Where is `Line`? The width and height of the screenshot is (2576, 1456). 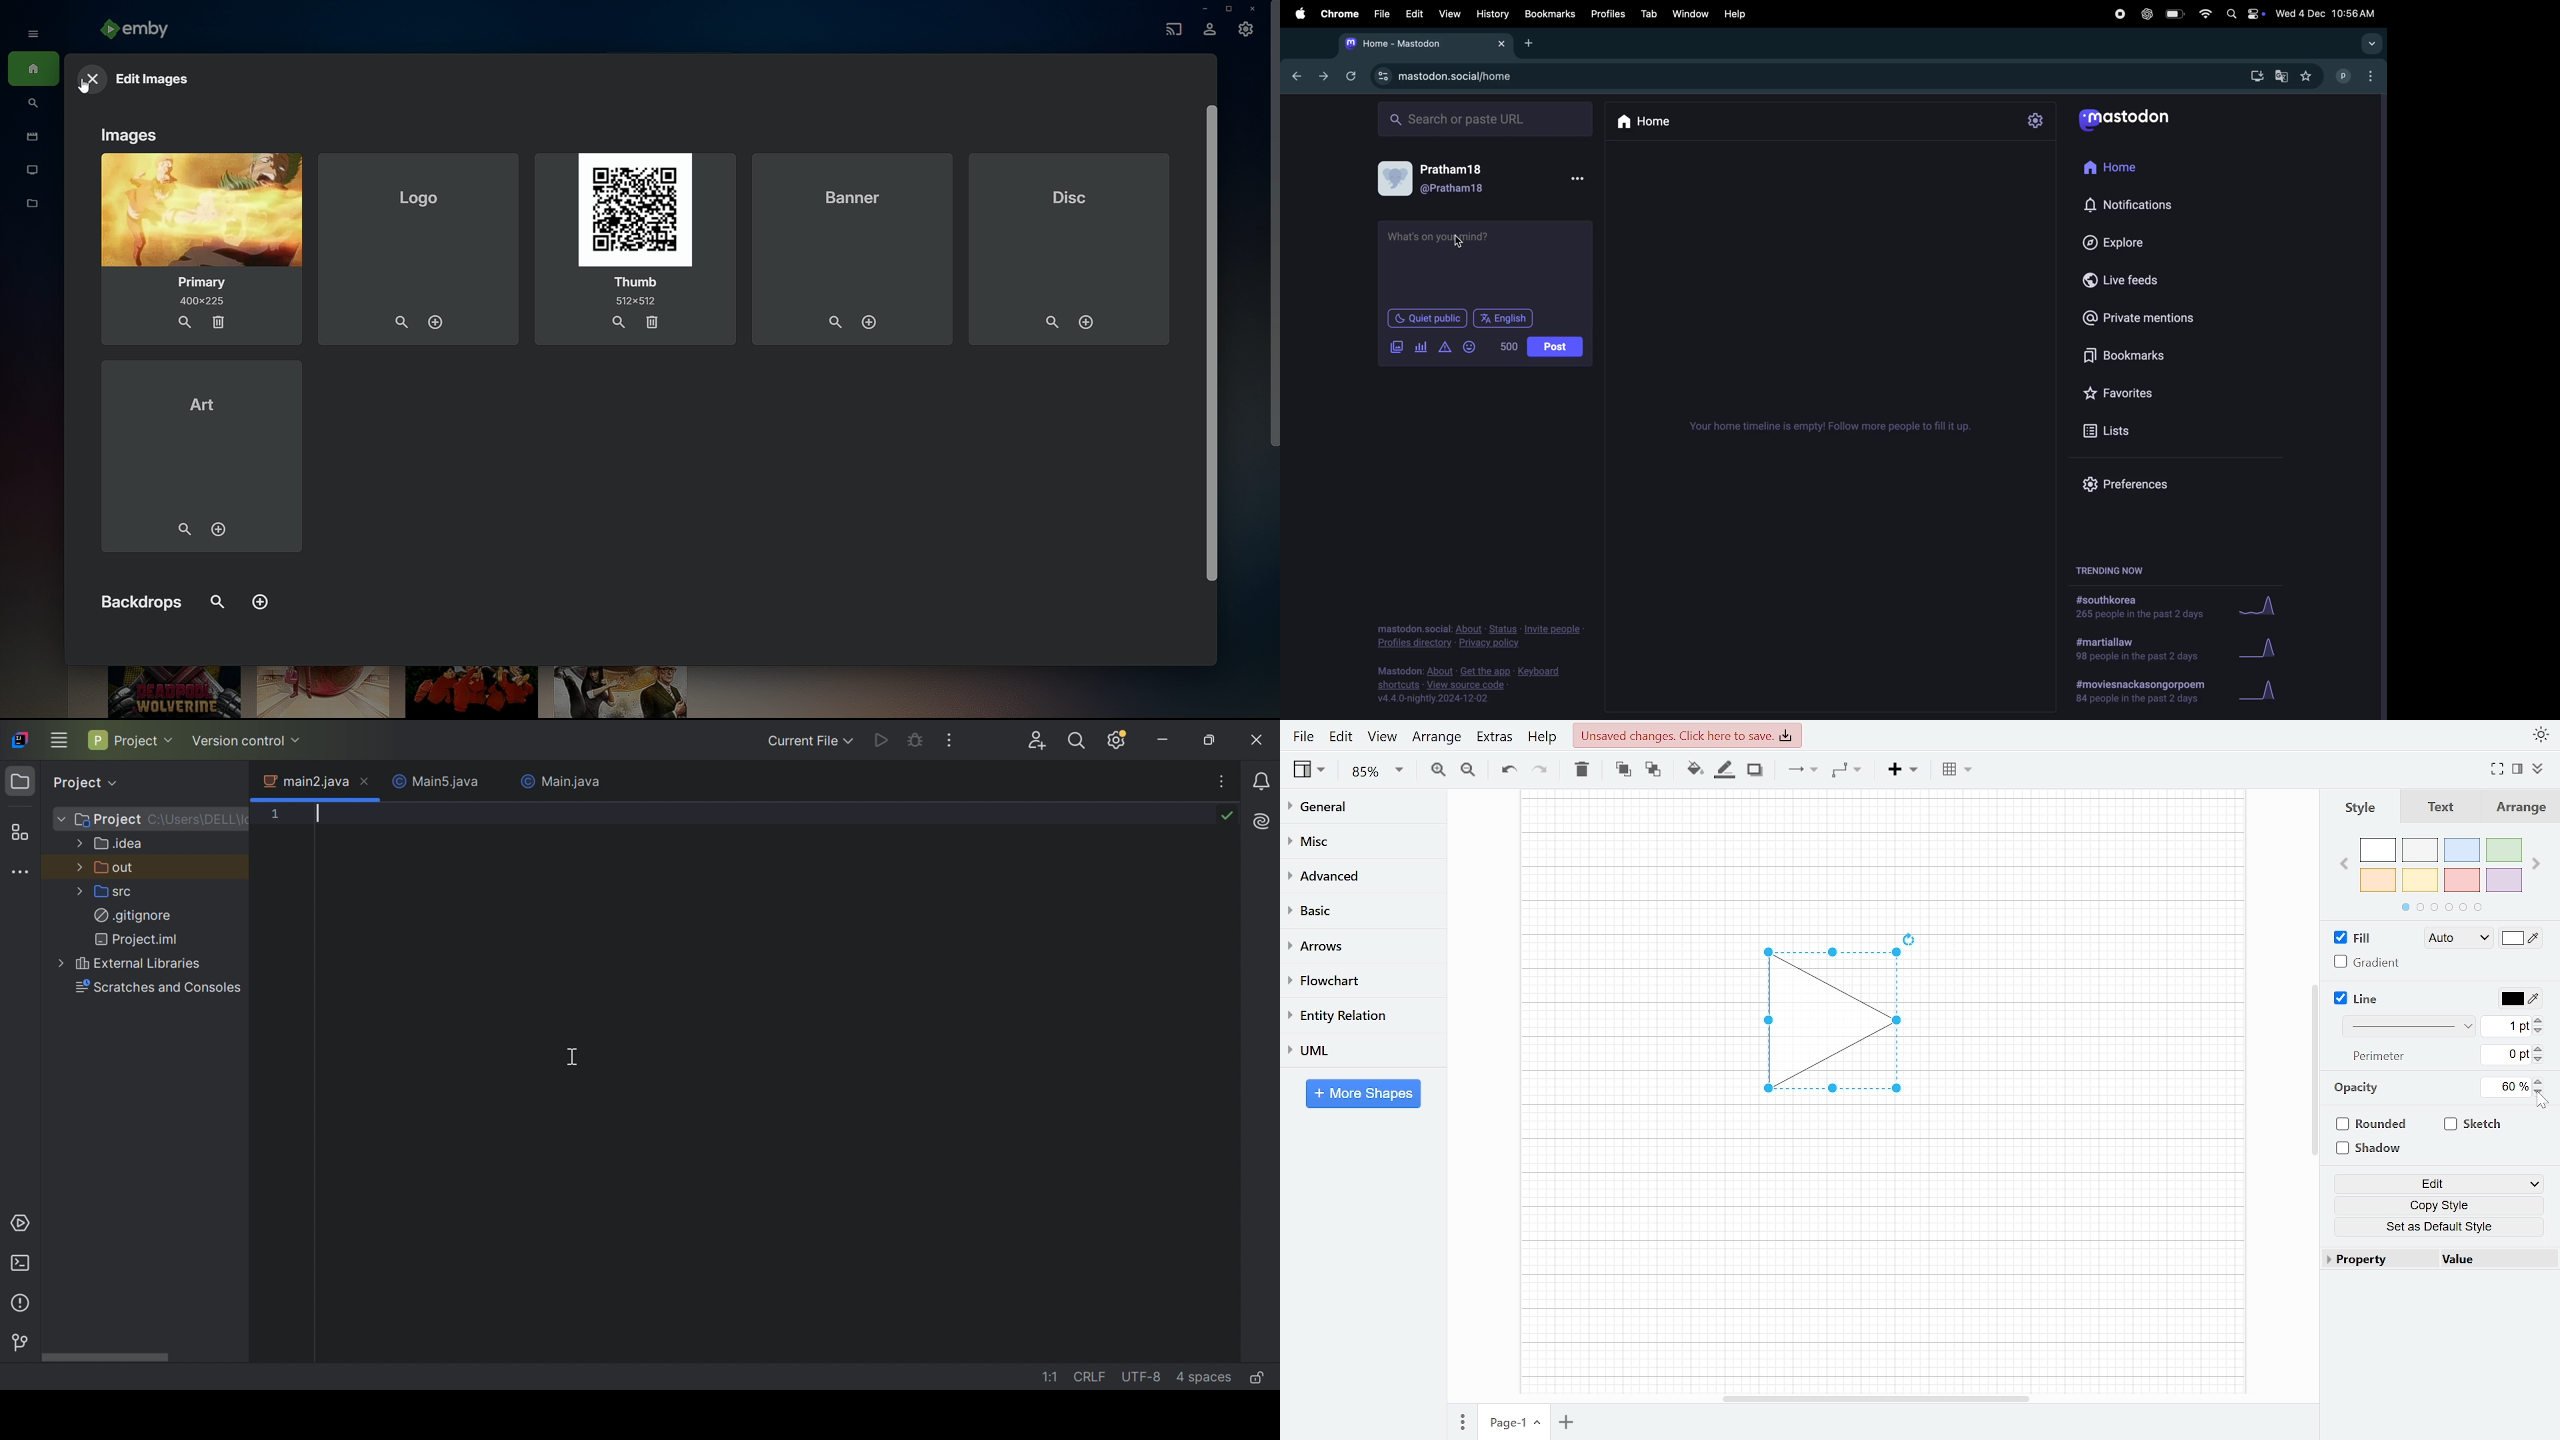 Line is located at coordinates (2358, 999).